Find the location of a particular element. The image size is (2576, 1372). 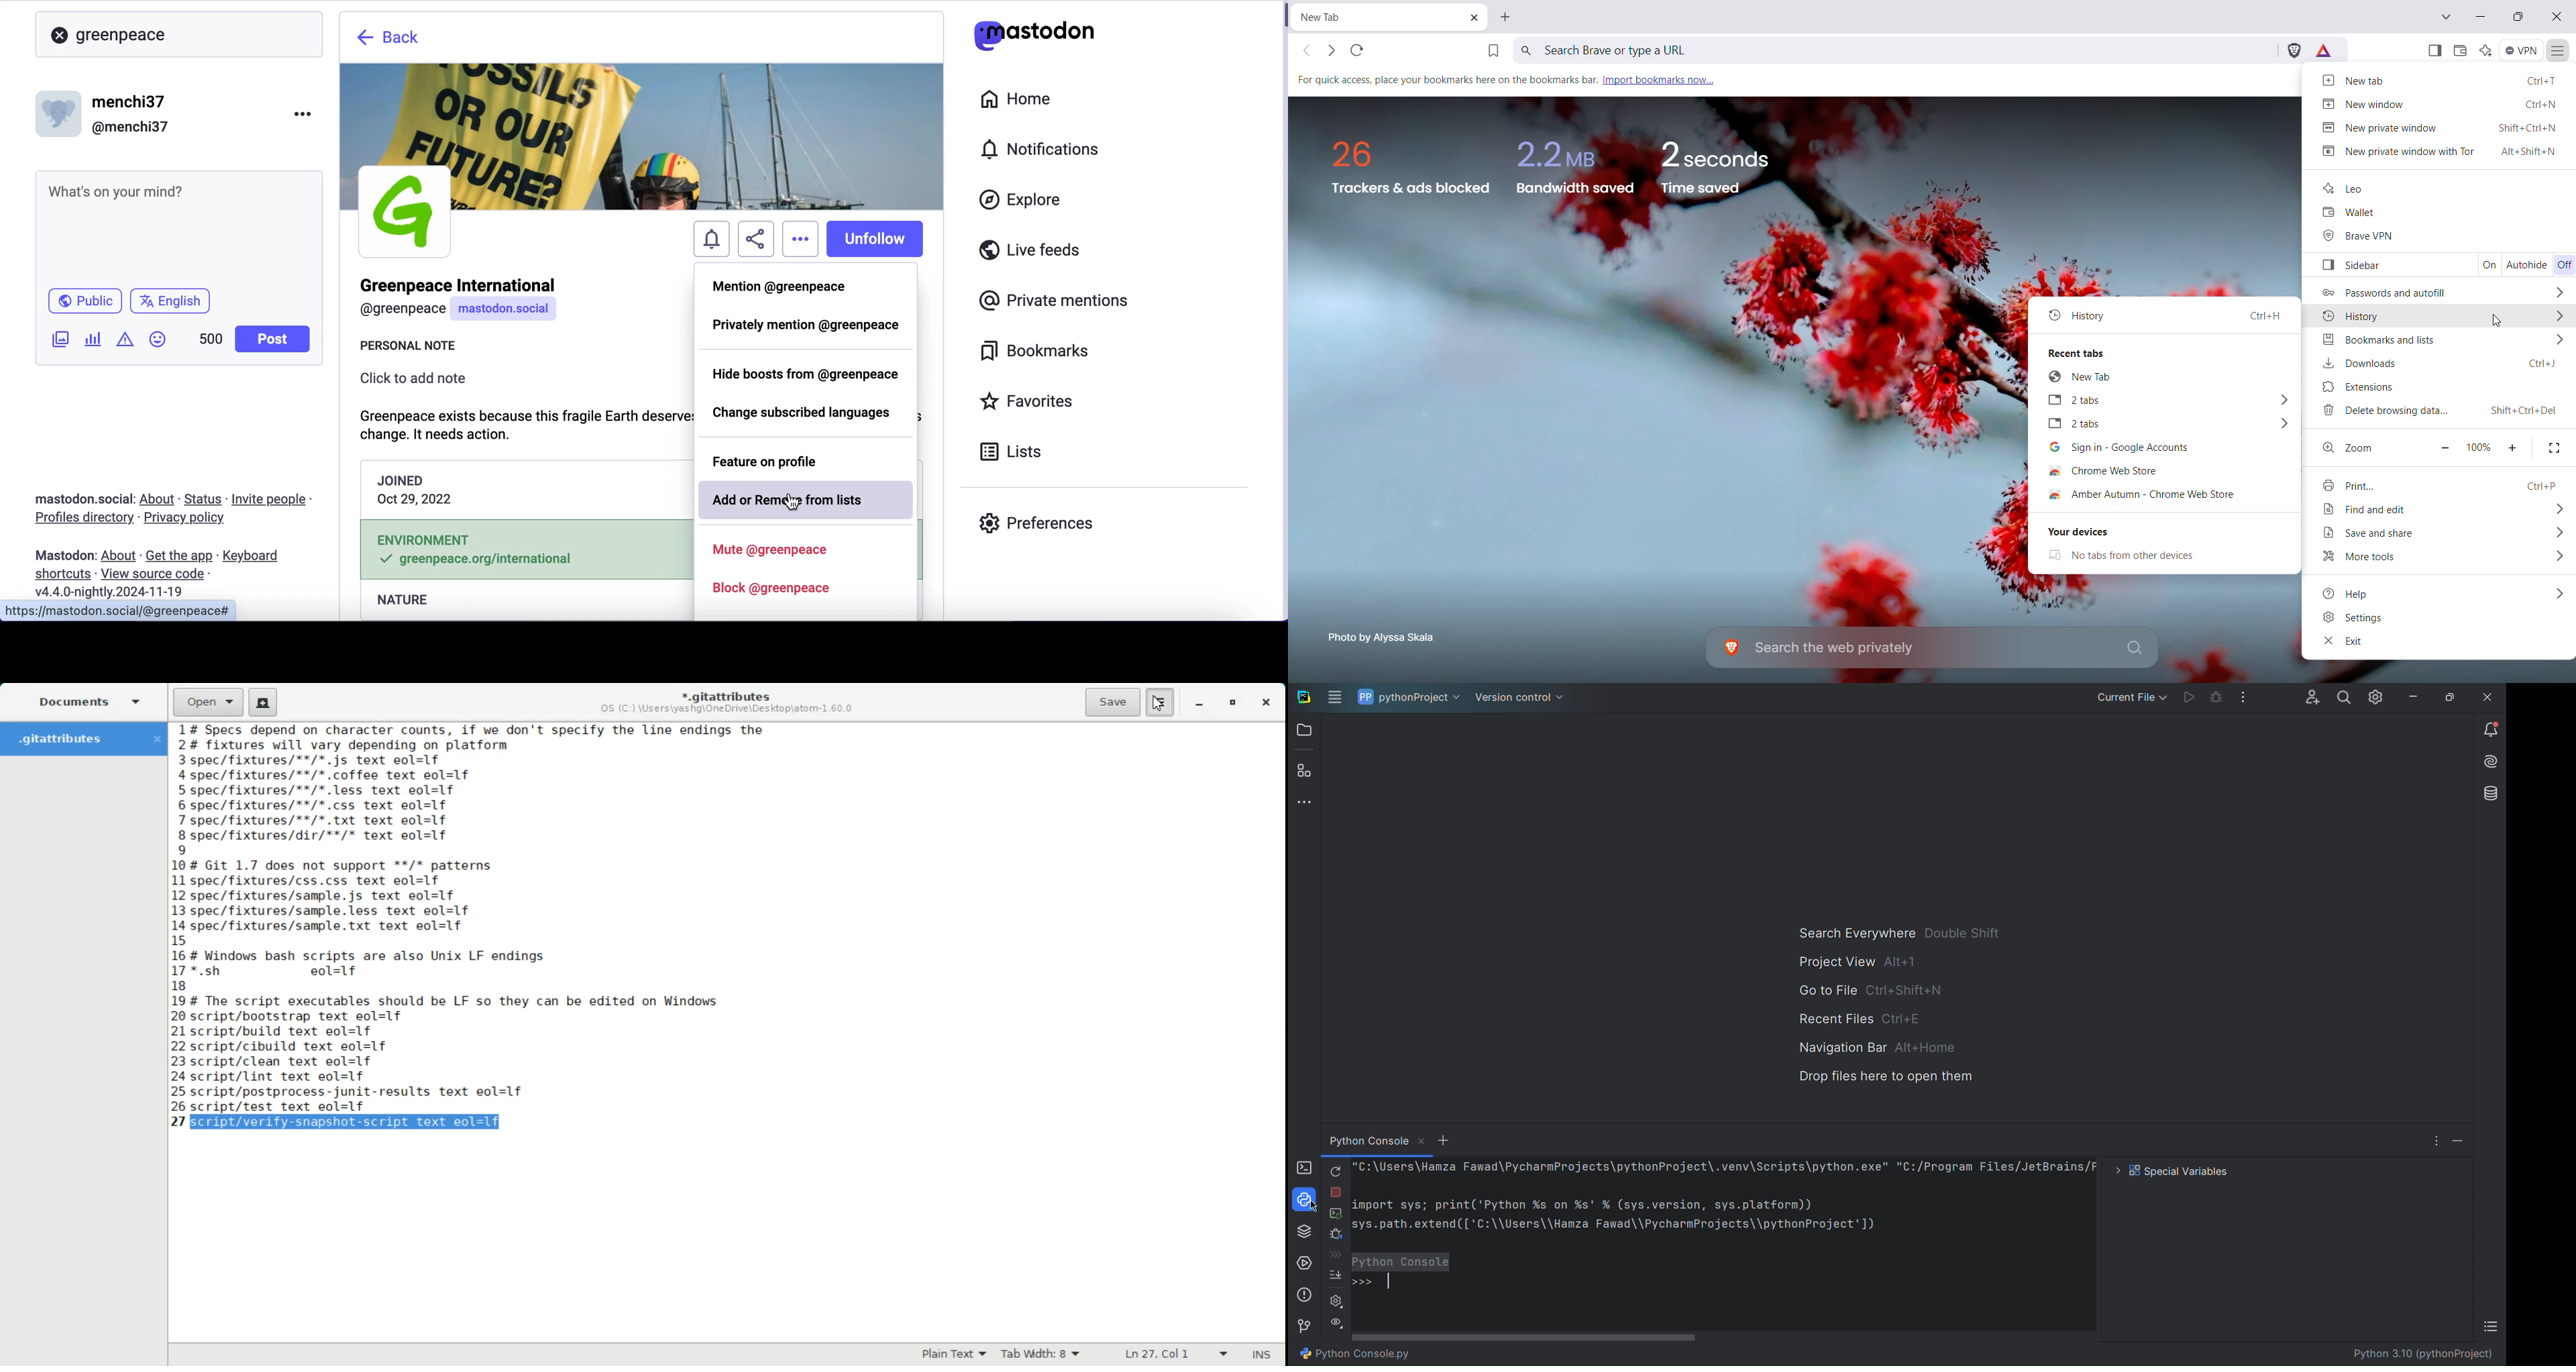

status is located at coordinates (204, 499).